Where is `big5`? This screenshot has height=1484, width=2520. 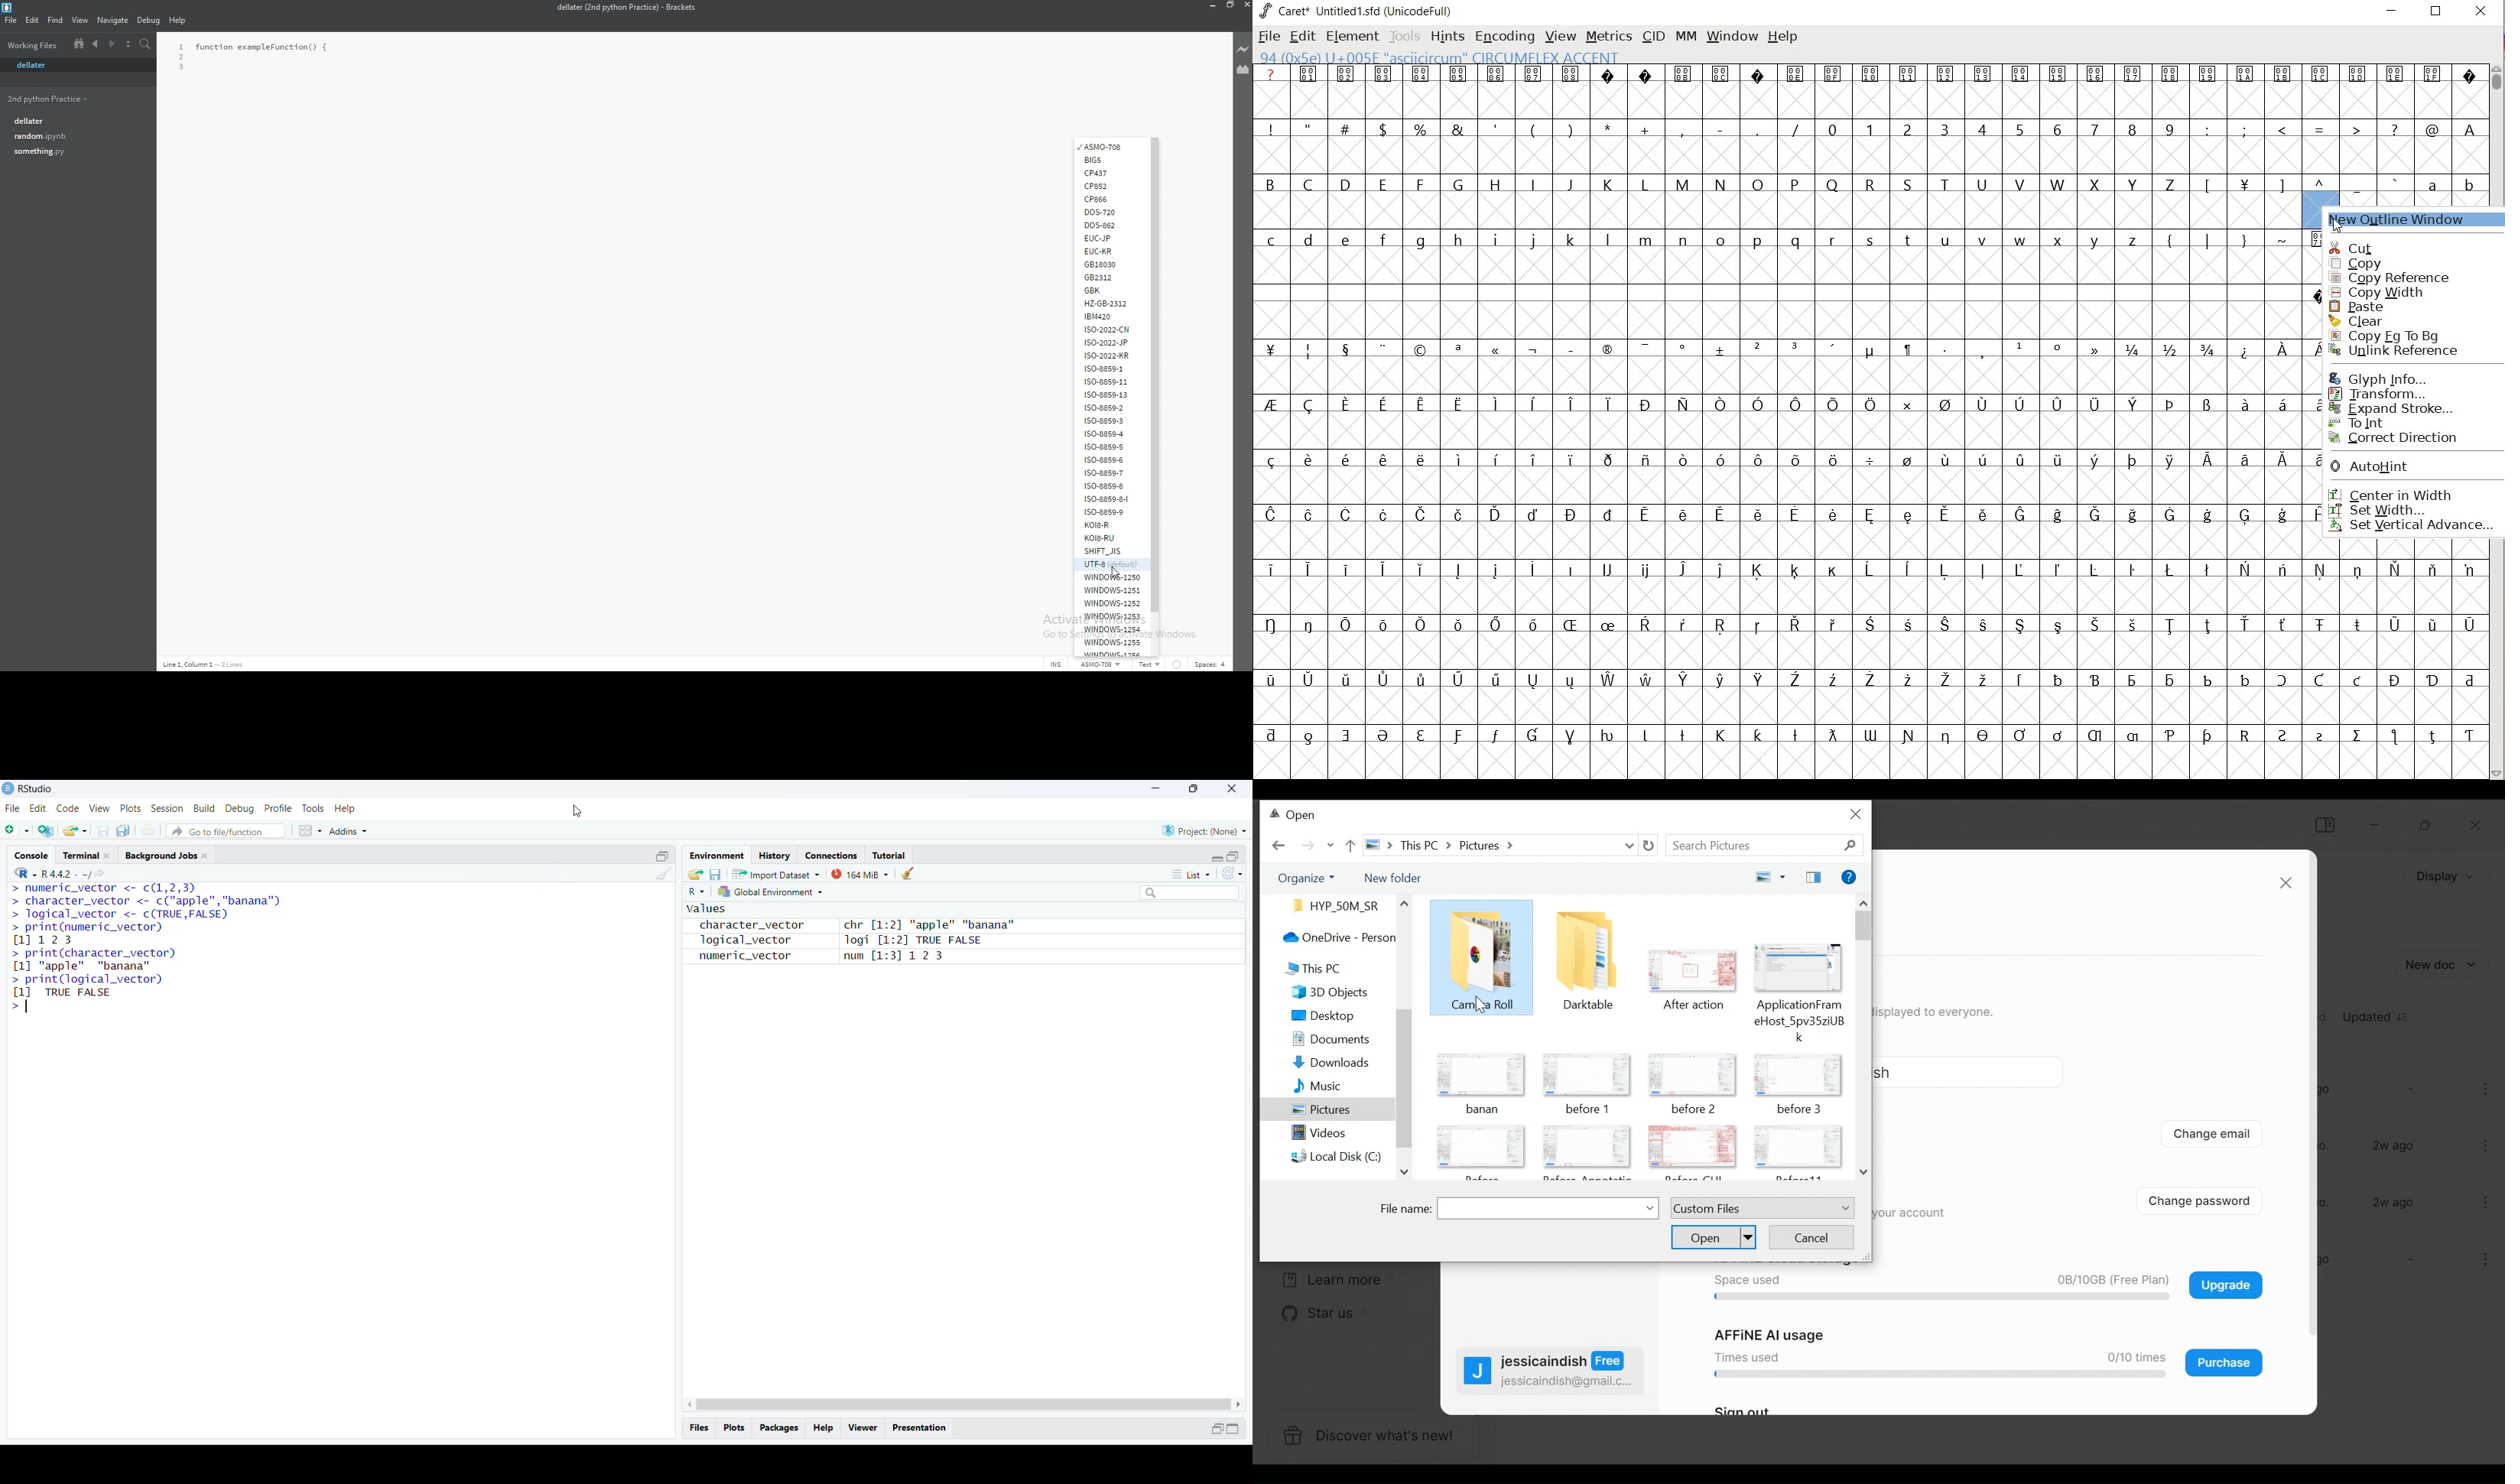 big5 is located at coordinates (1110, 160).